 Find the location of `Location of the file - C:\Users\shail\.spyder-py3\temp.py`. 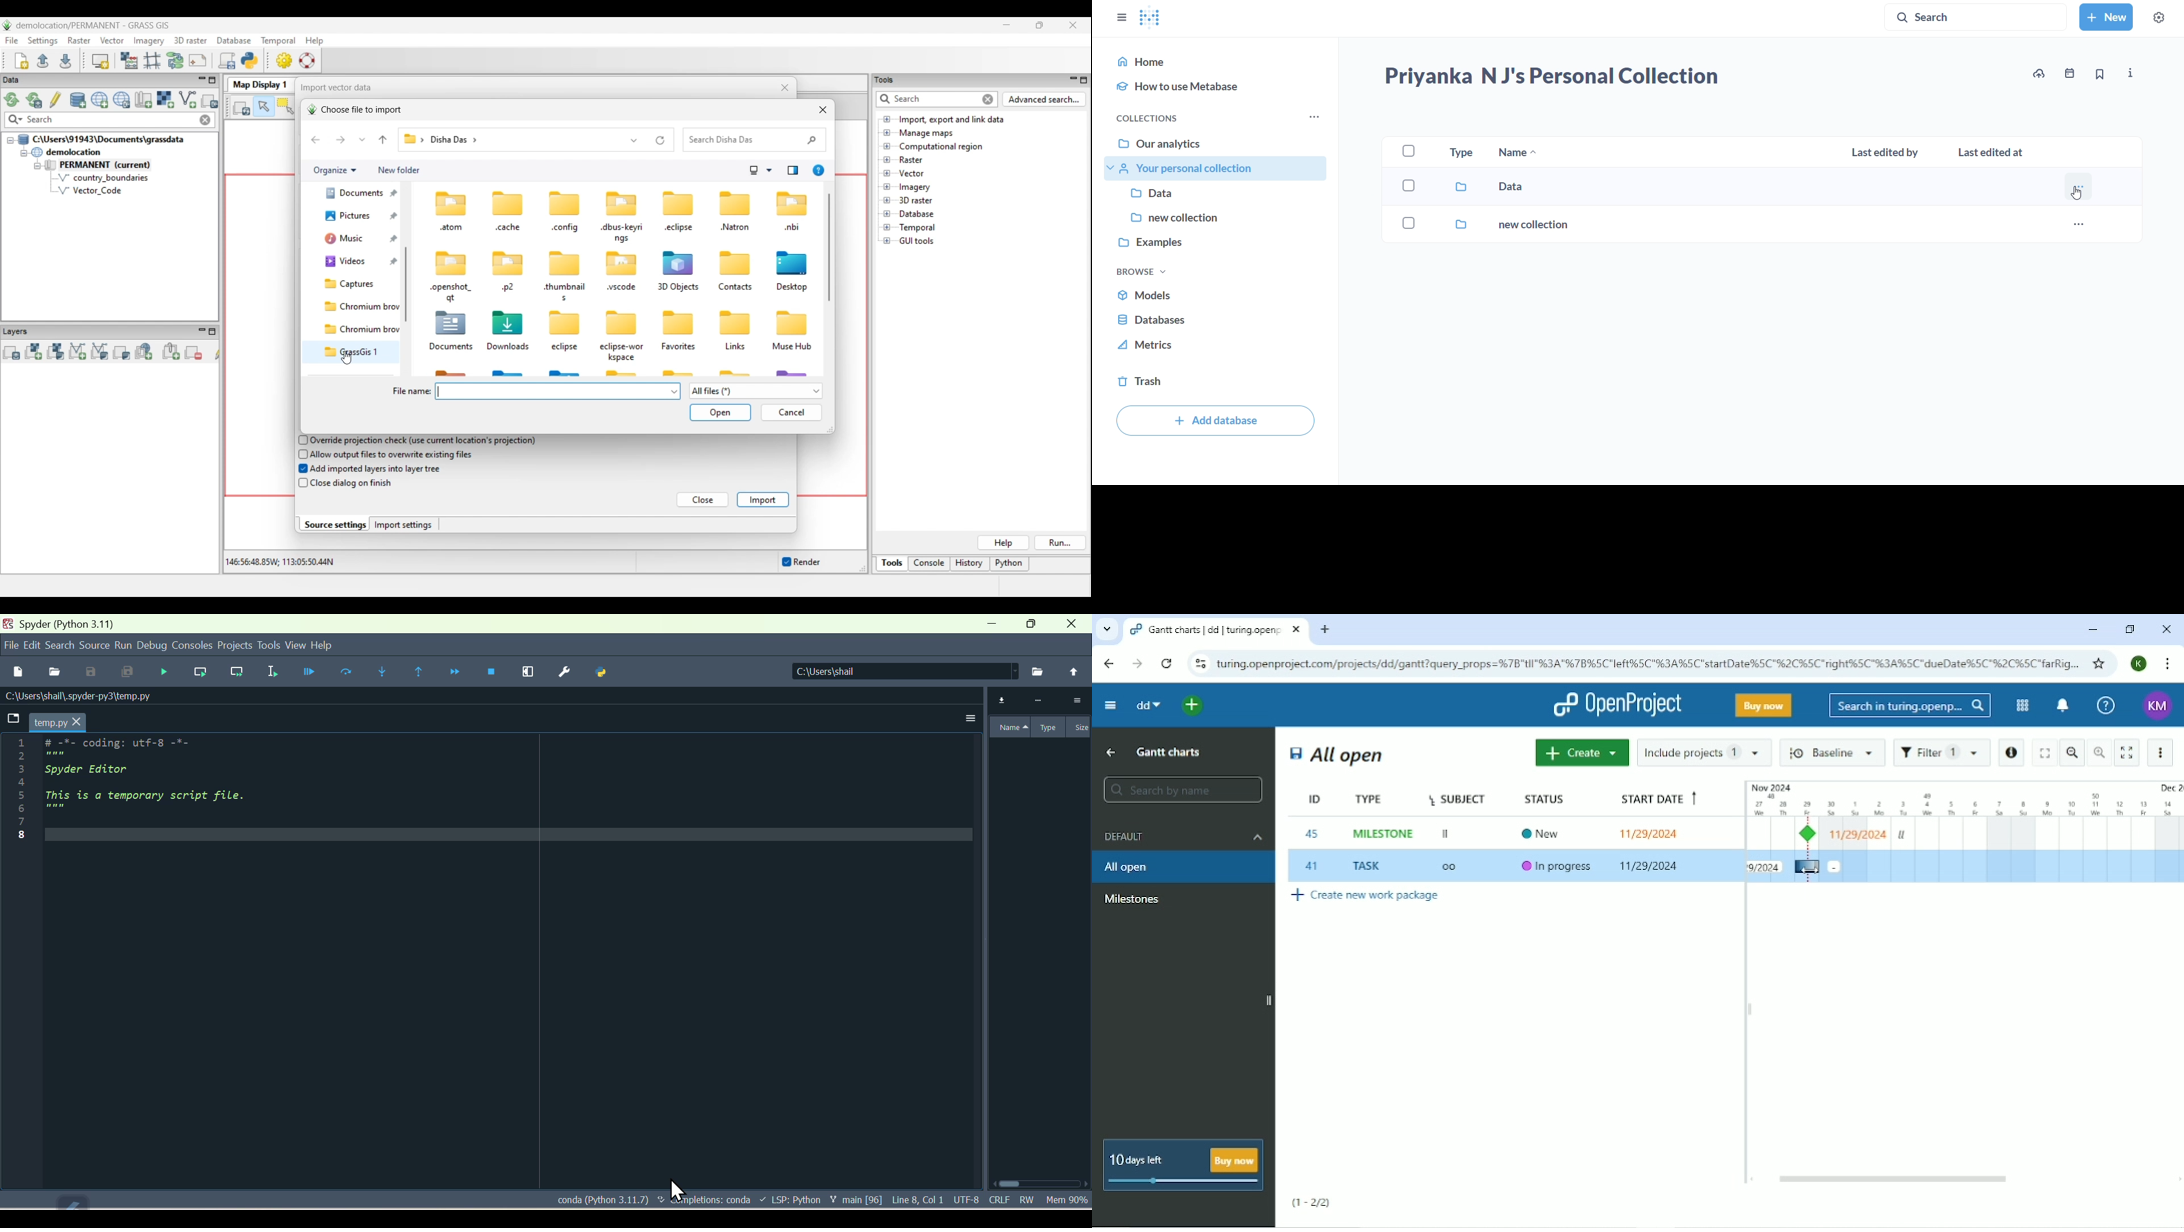

Location of the file - C:\Users\shail\.spyder-py3\temp.py is located at coordinates (95, 696).